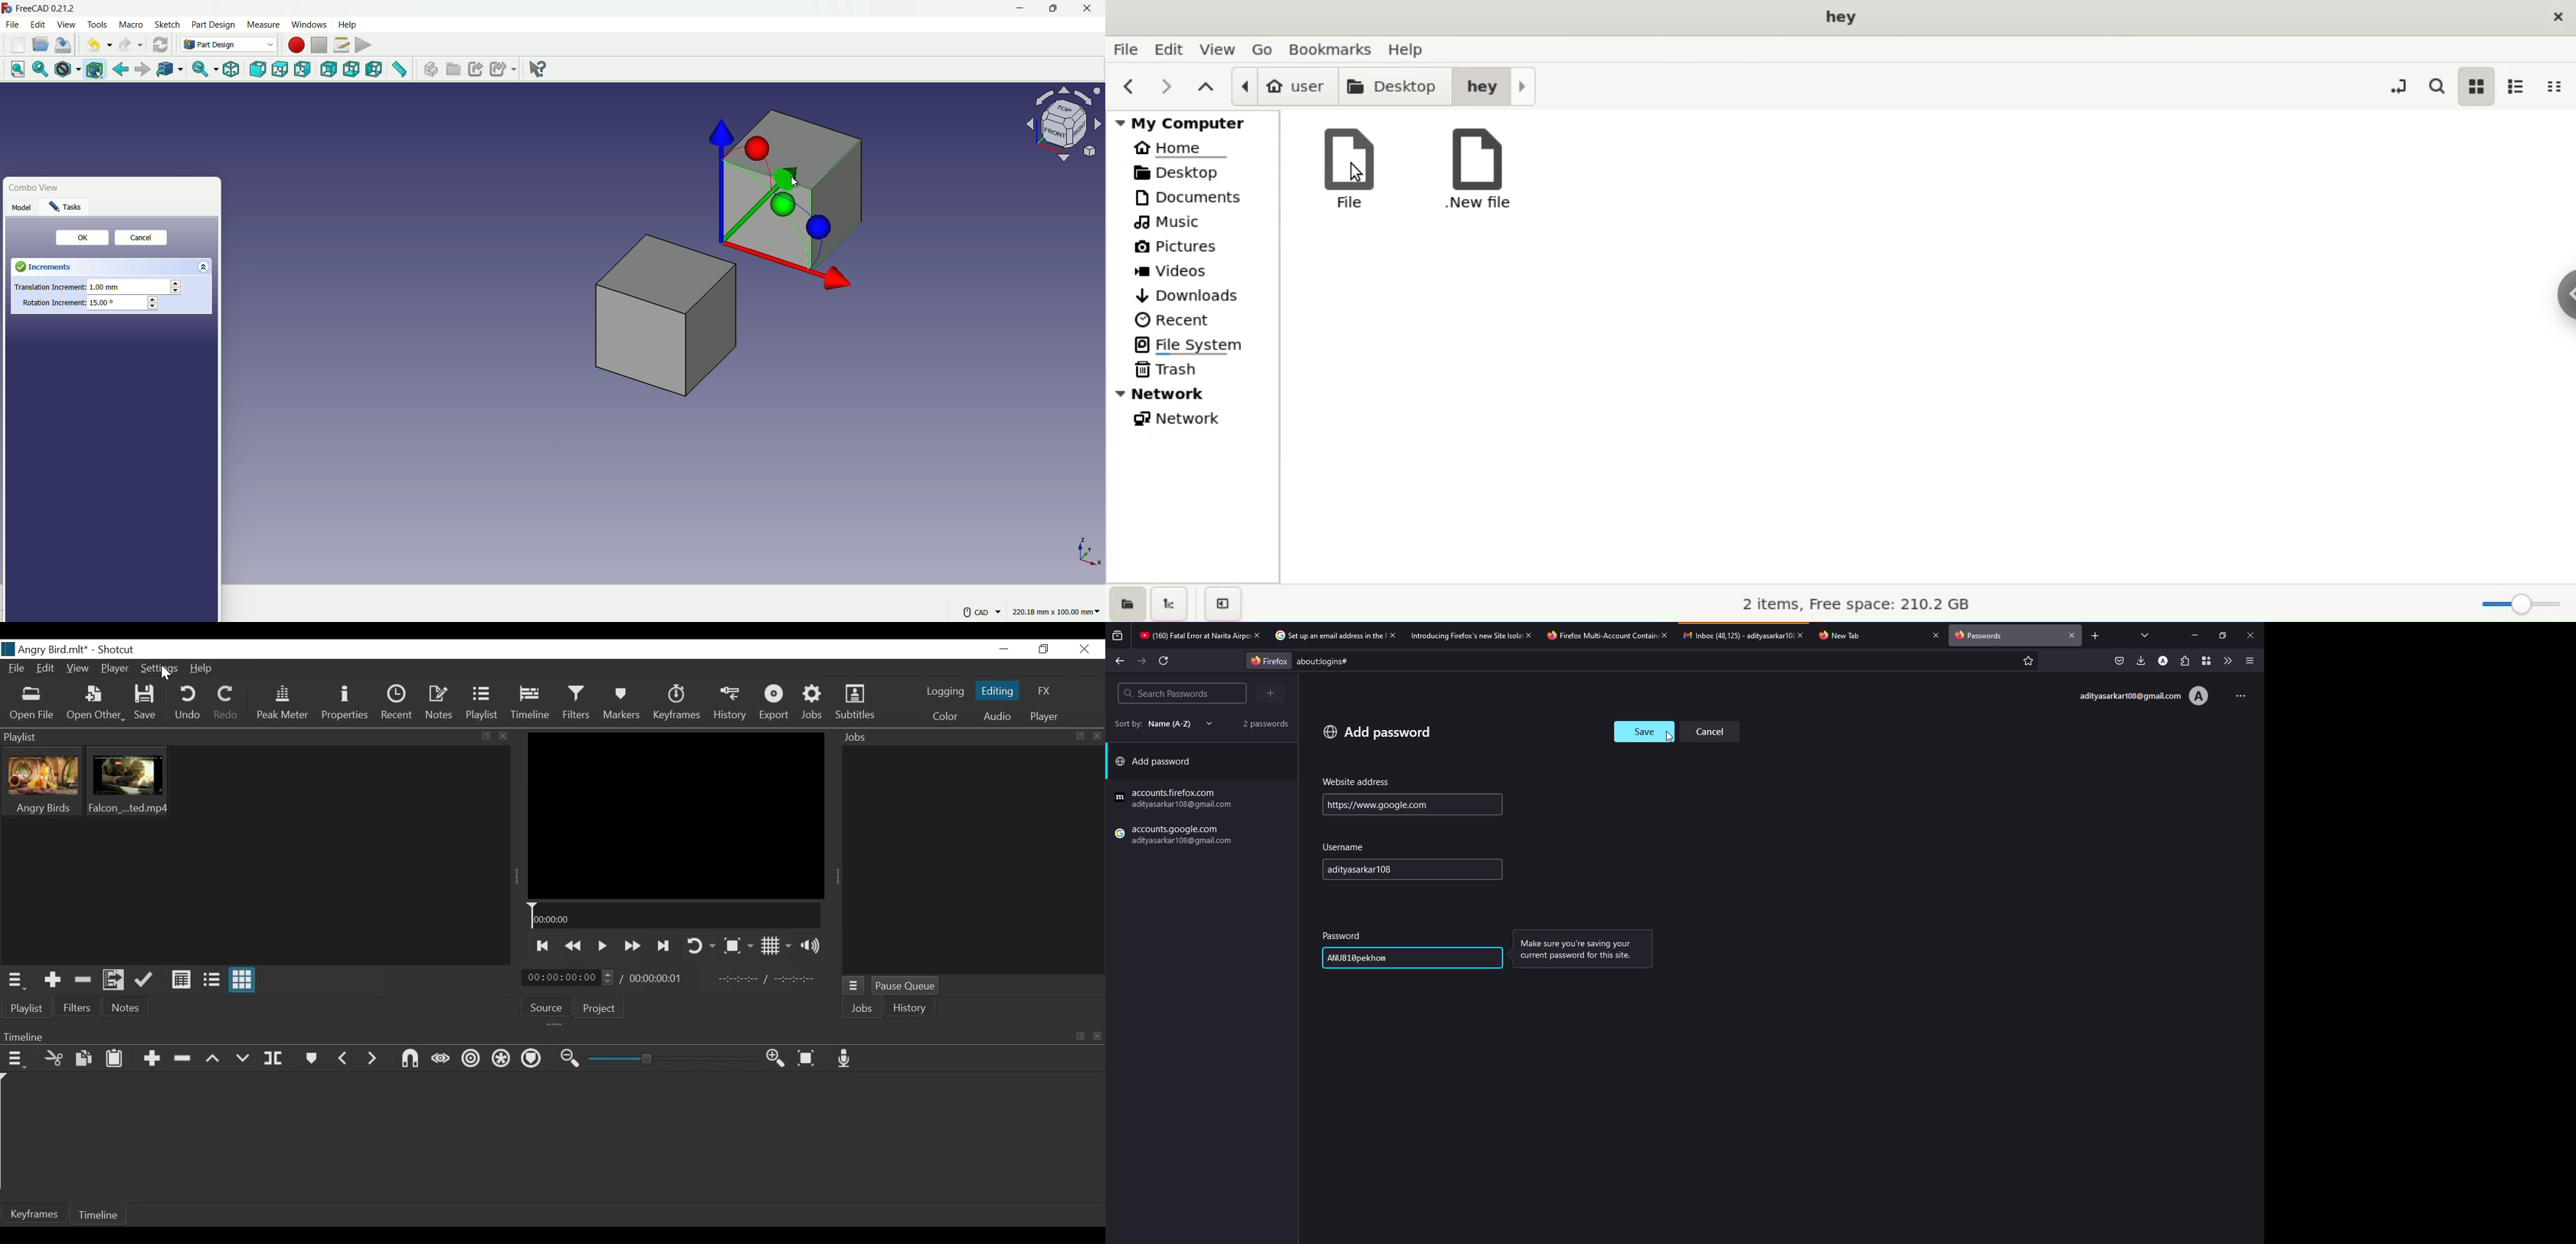 The image size is (2576, 1260). Describe the element at coordinates (365, 44) in the screenshot. I see `execute macros` at that location.